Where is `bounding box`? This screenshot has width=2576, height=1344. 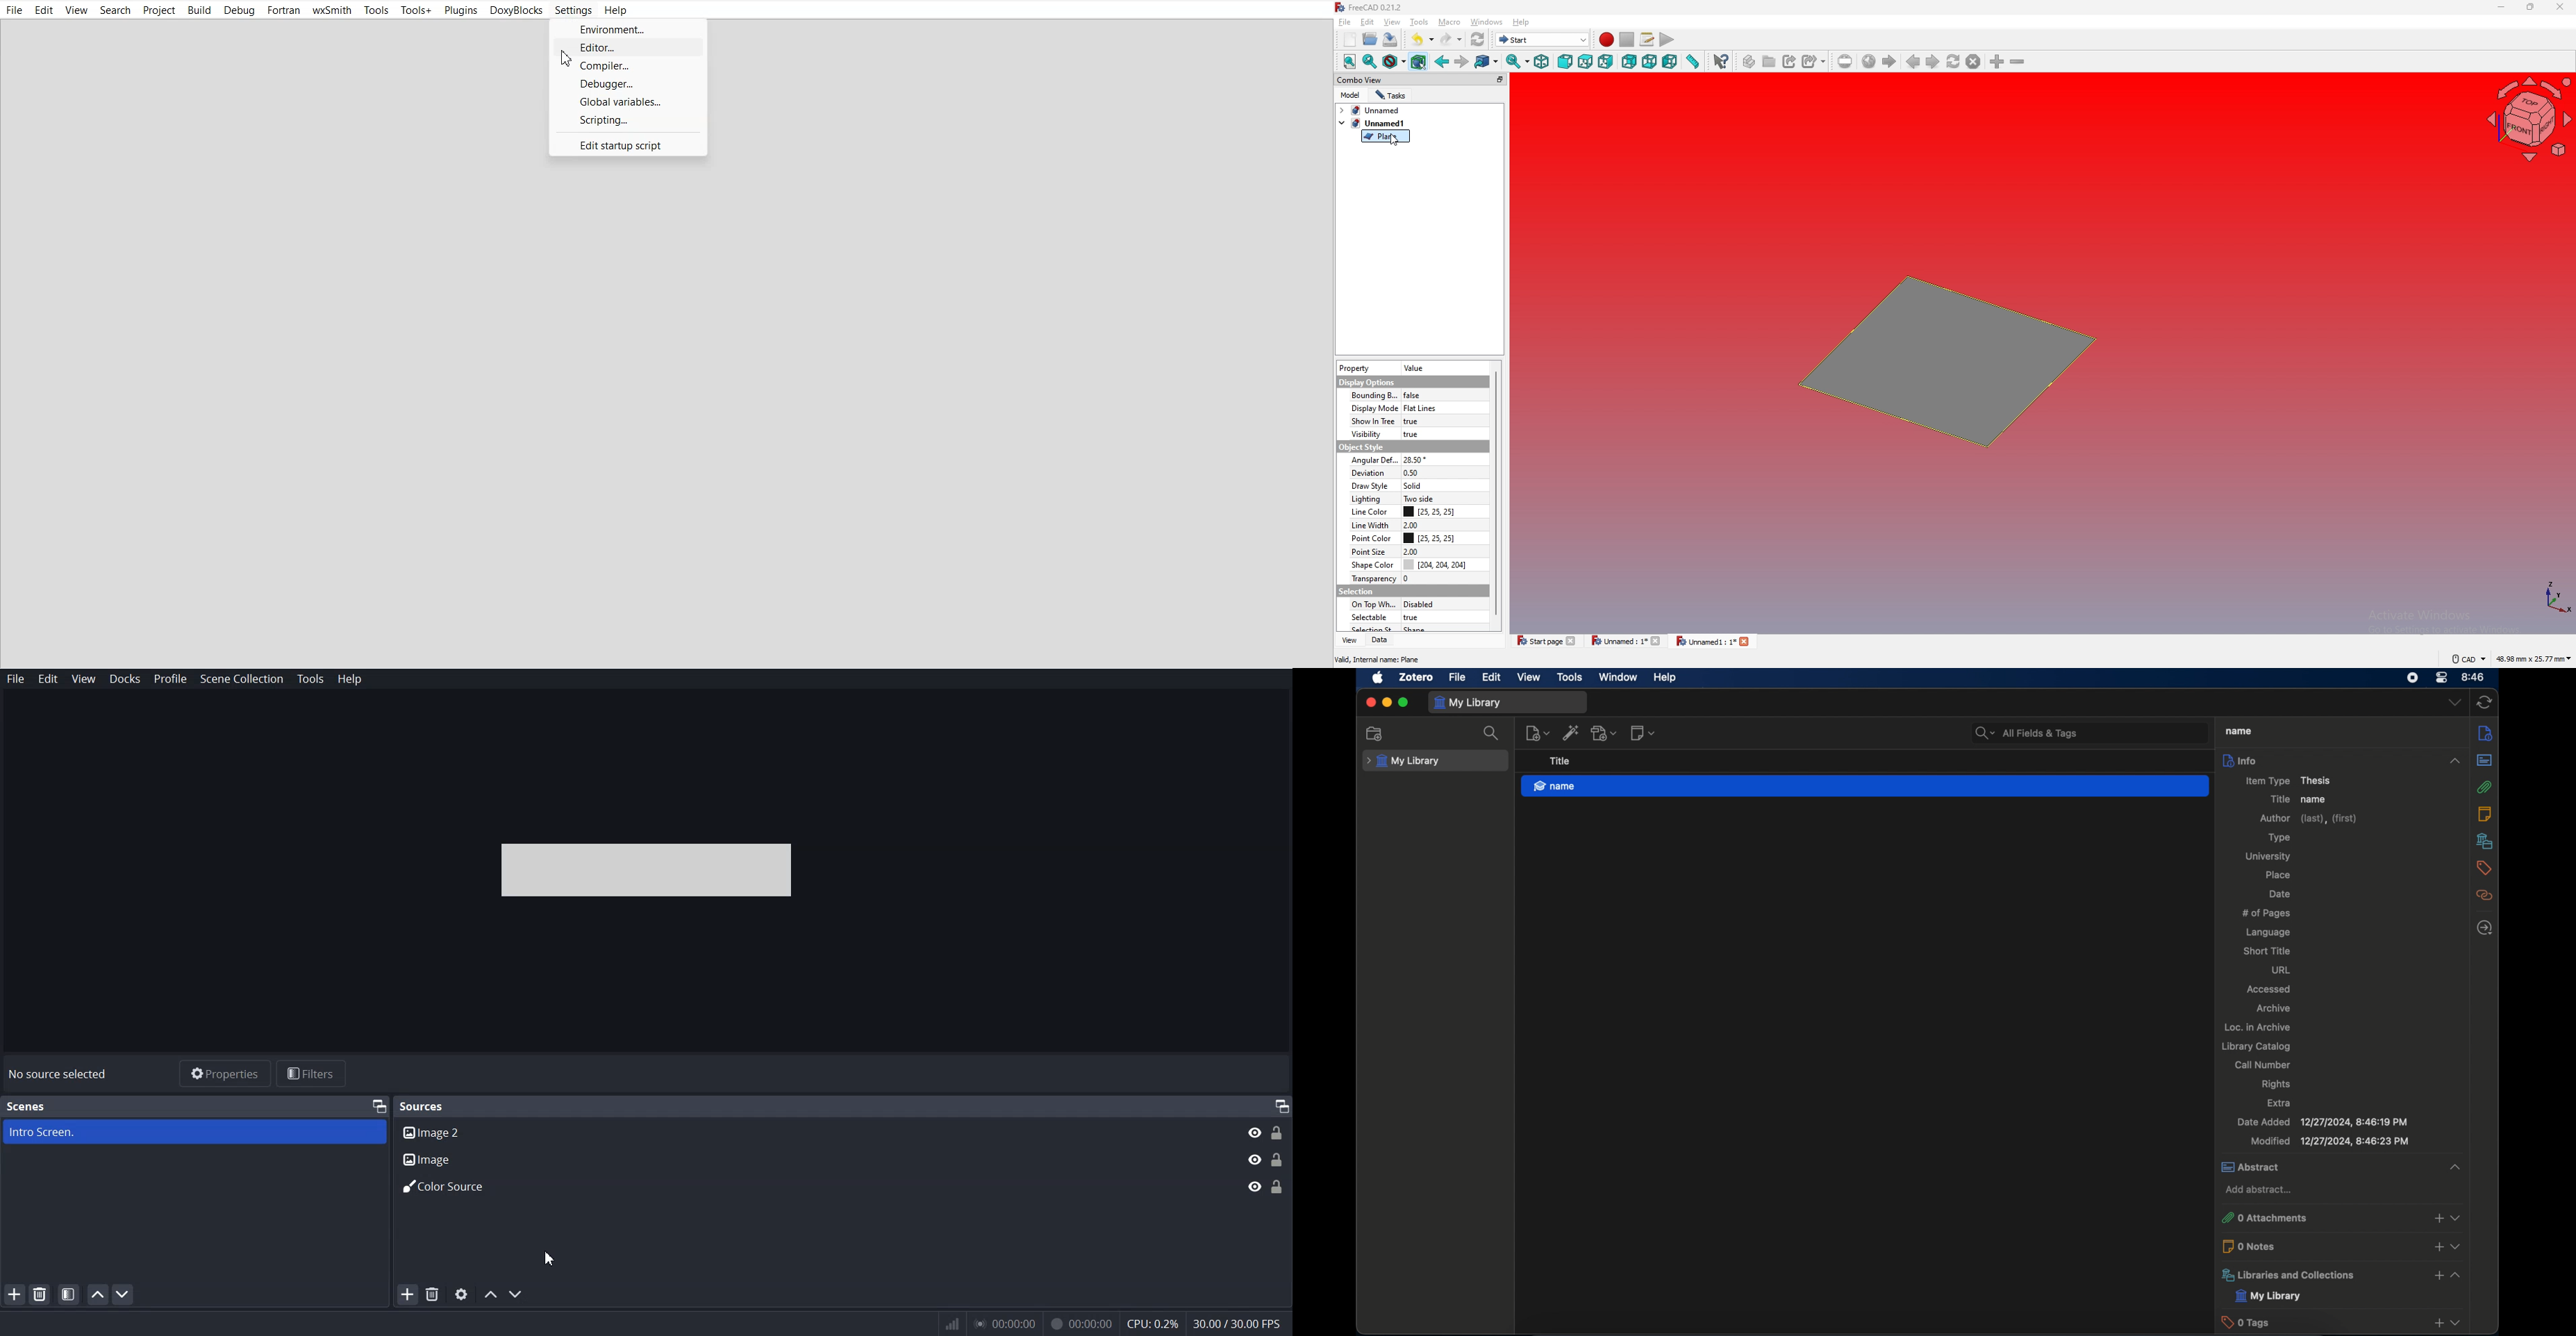
bounding box is located at coordinates (1373, 395).